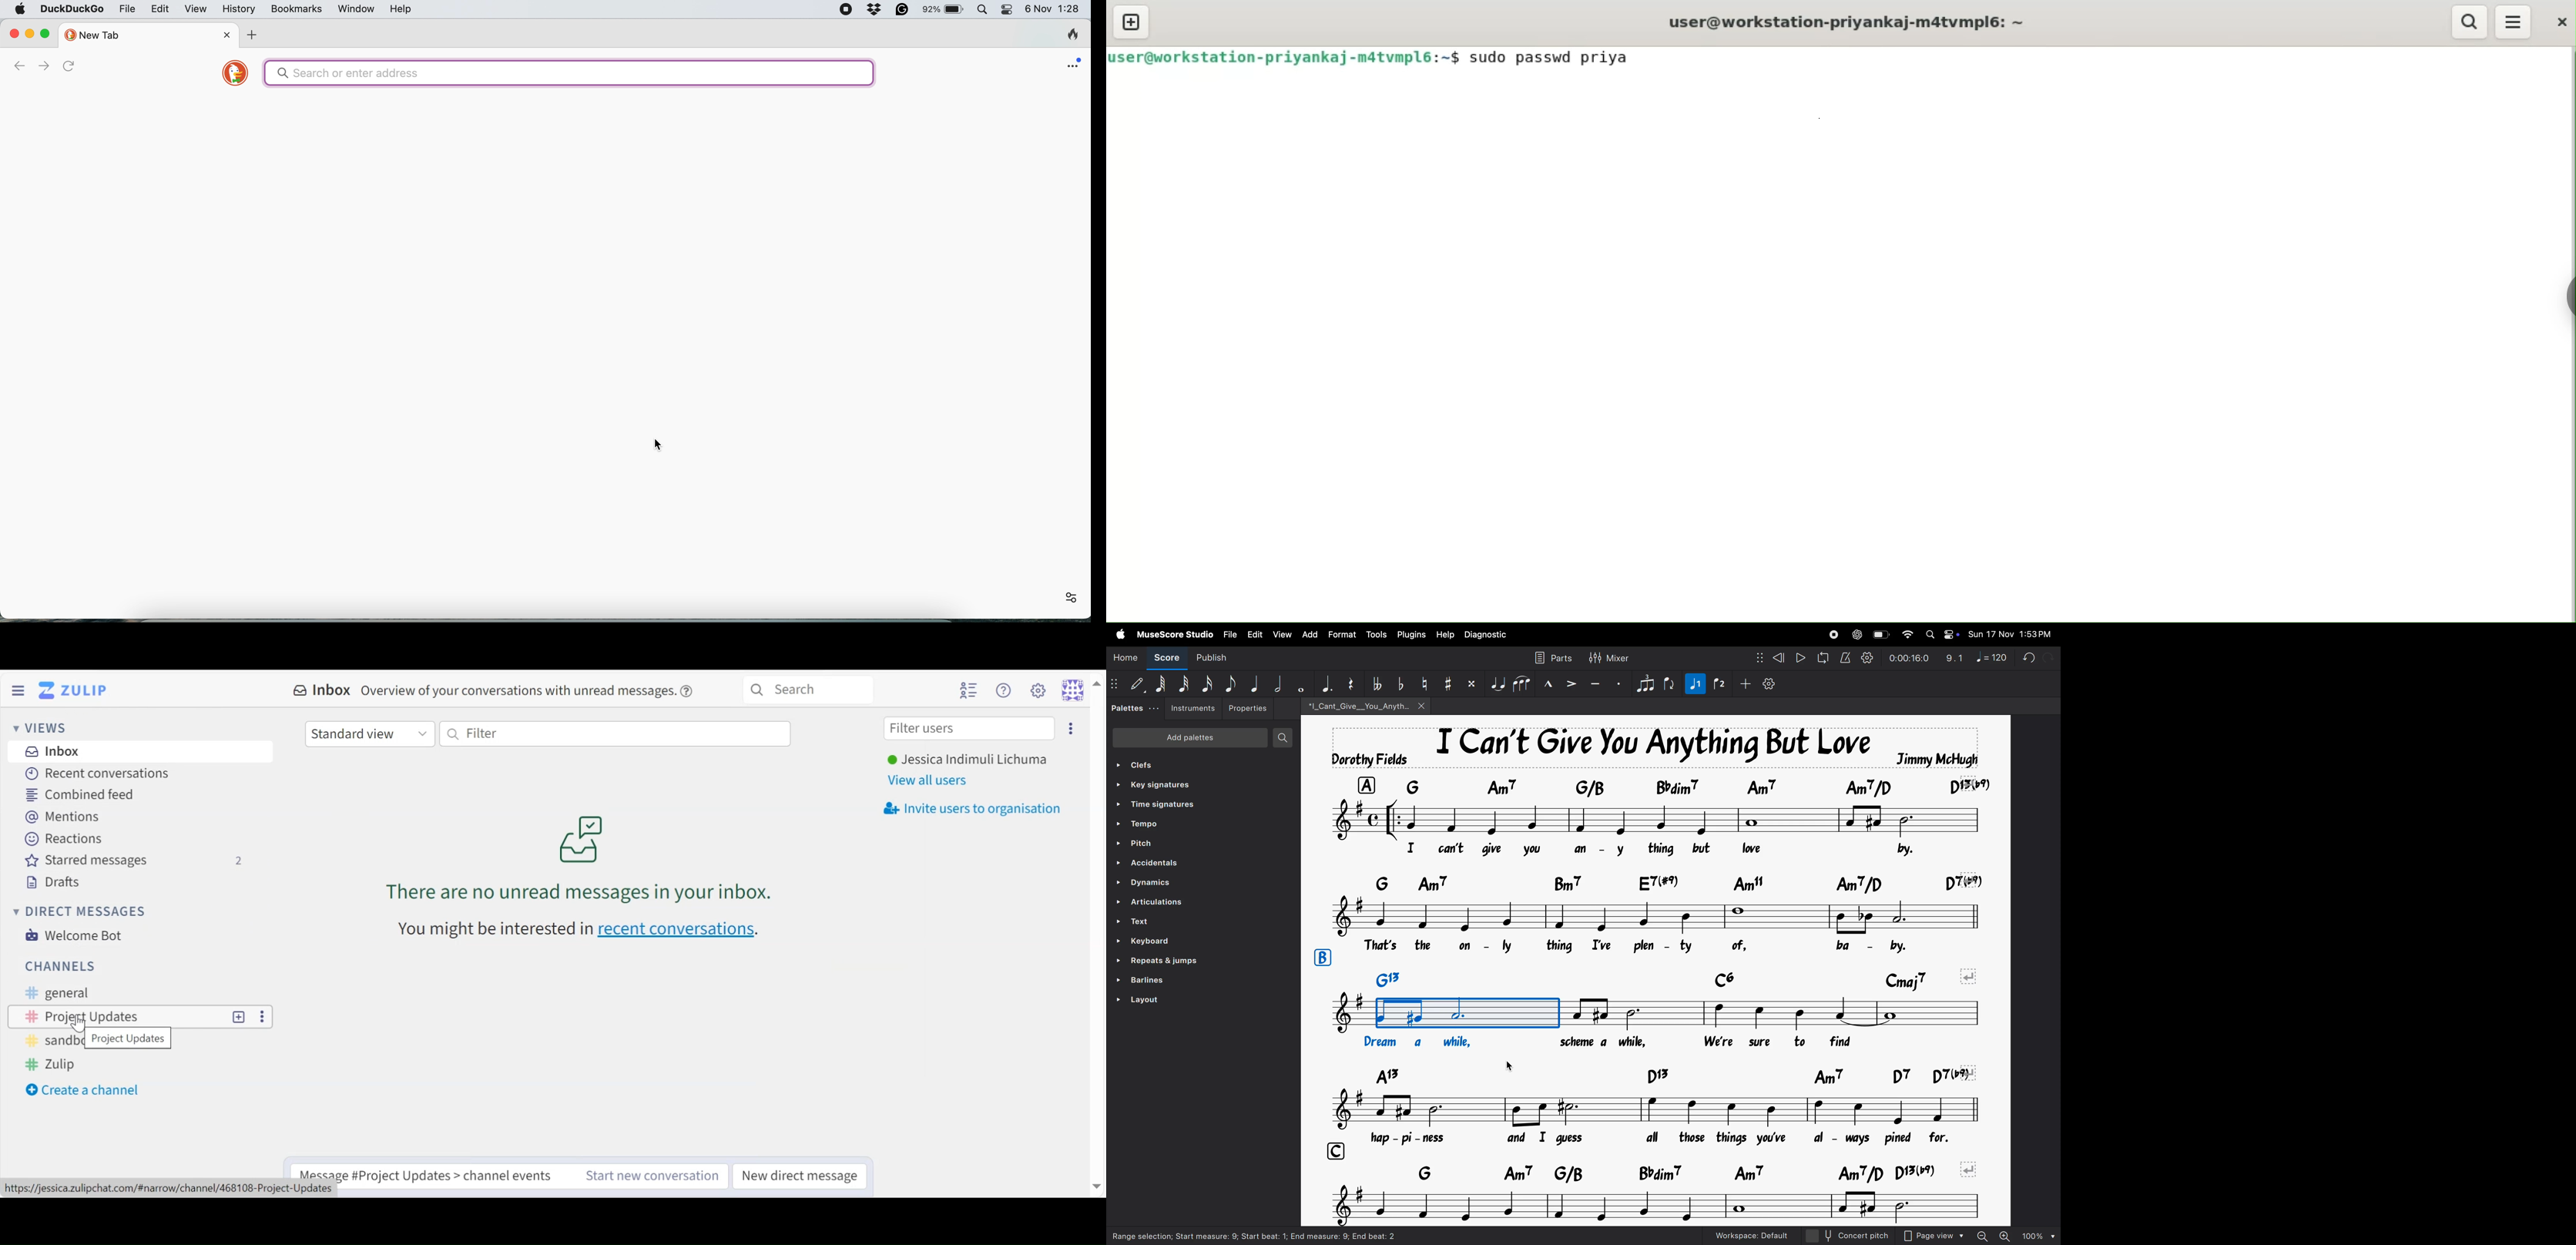  I want to click on publish, so click(1224, 659).